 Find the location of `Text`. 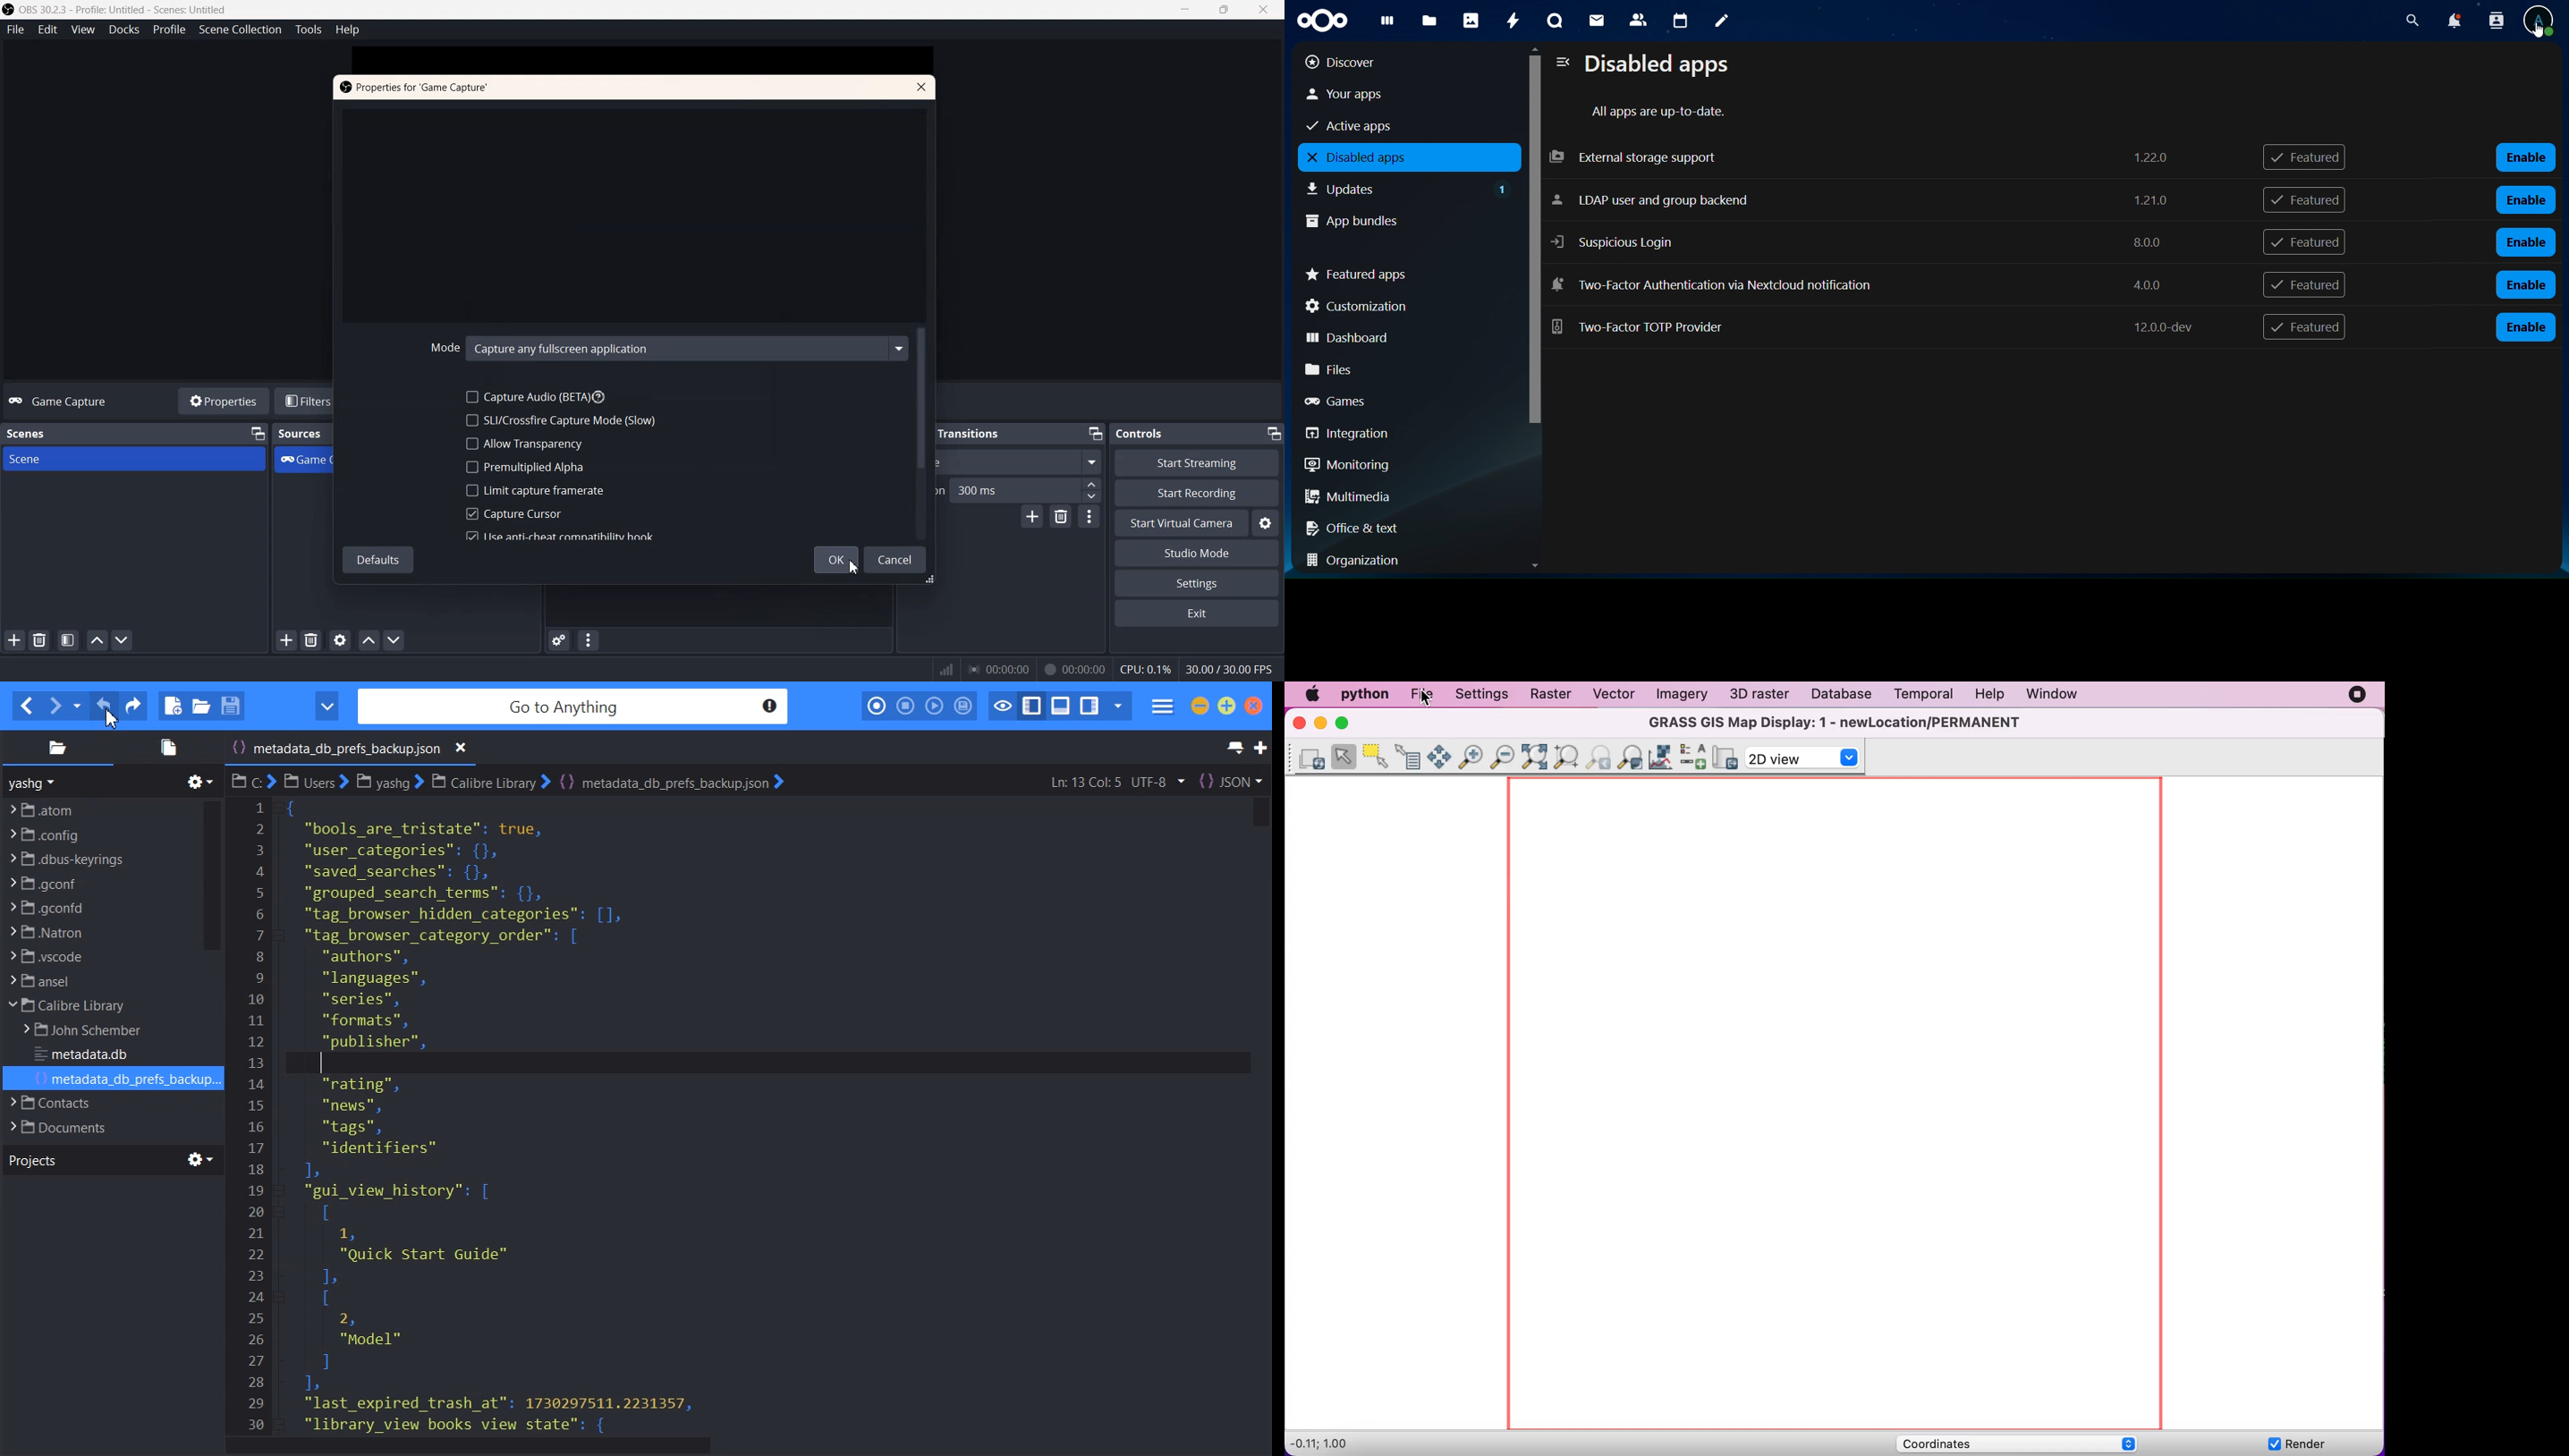

Text is located at coordinates (419, 85).